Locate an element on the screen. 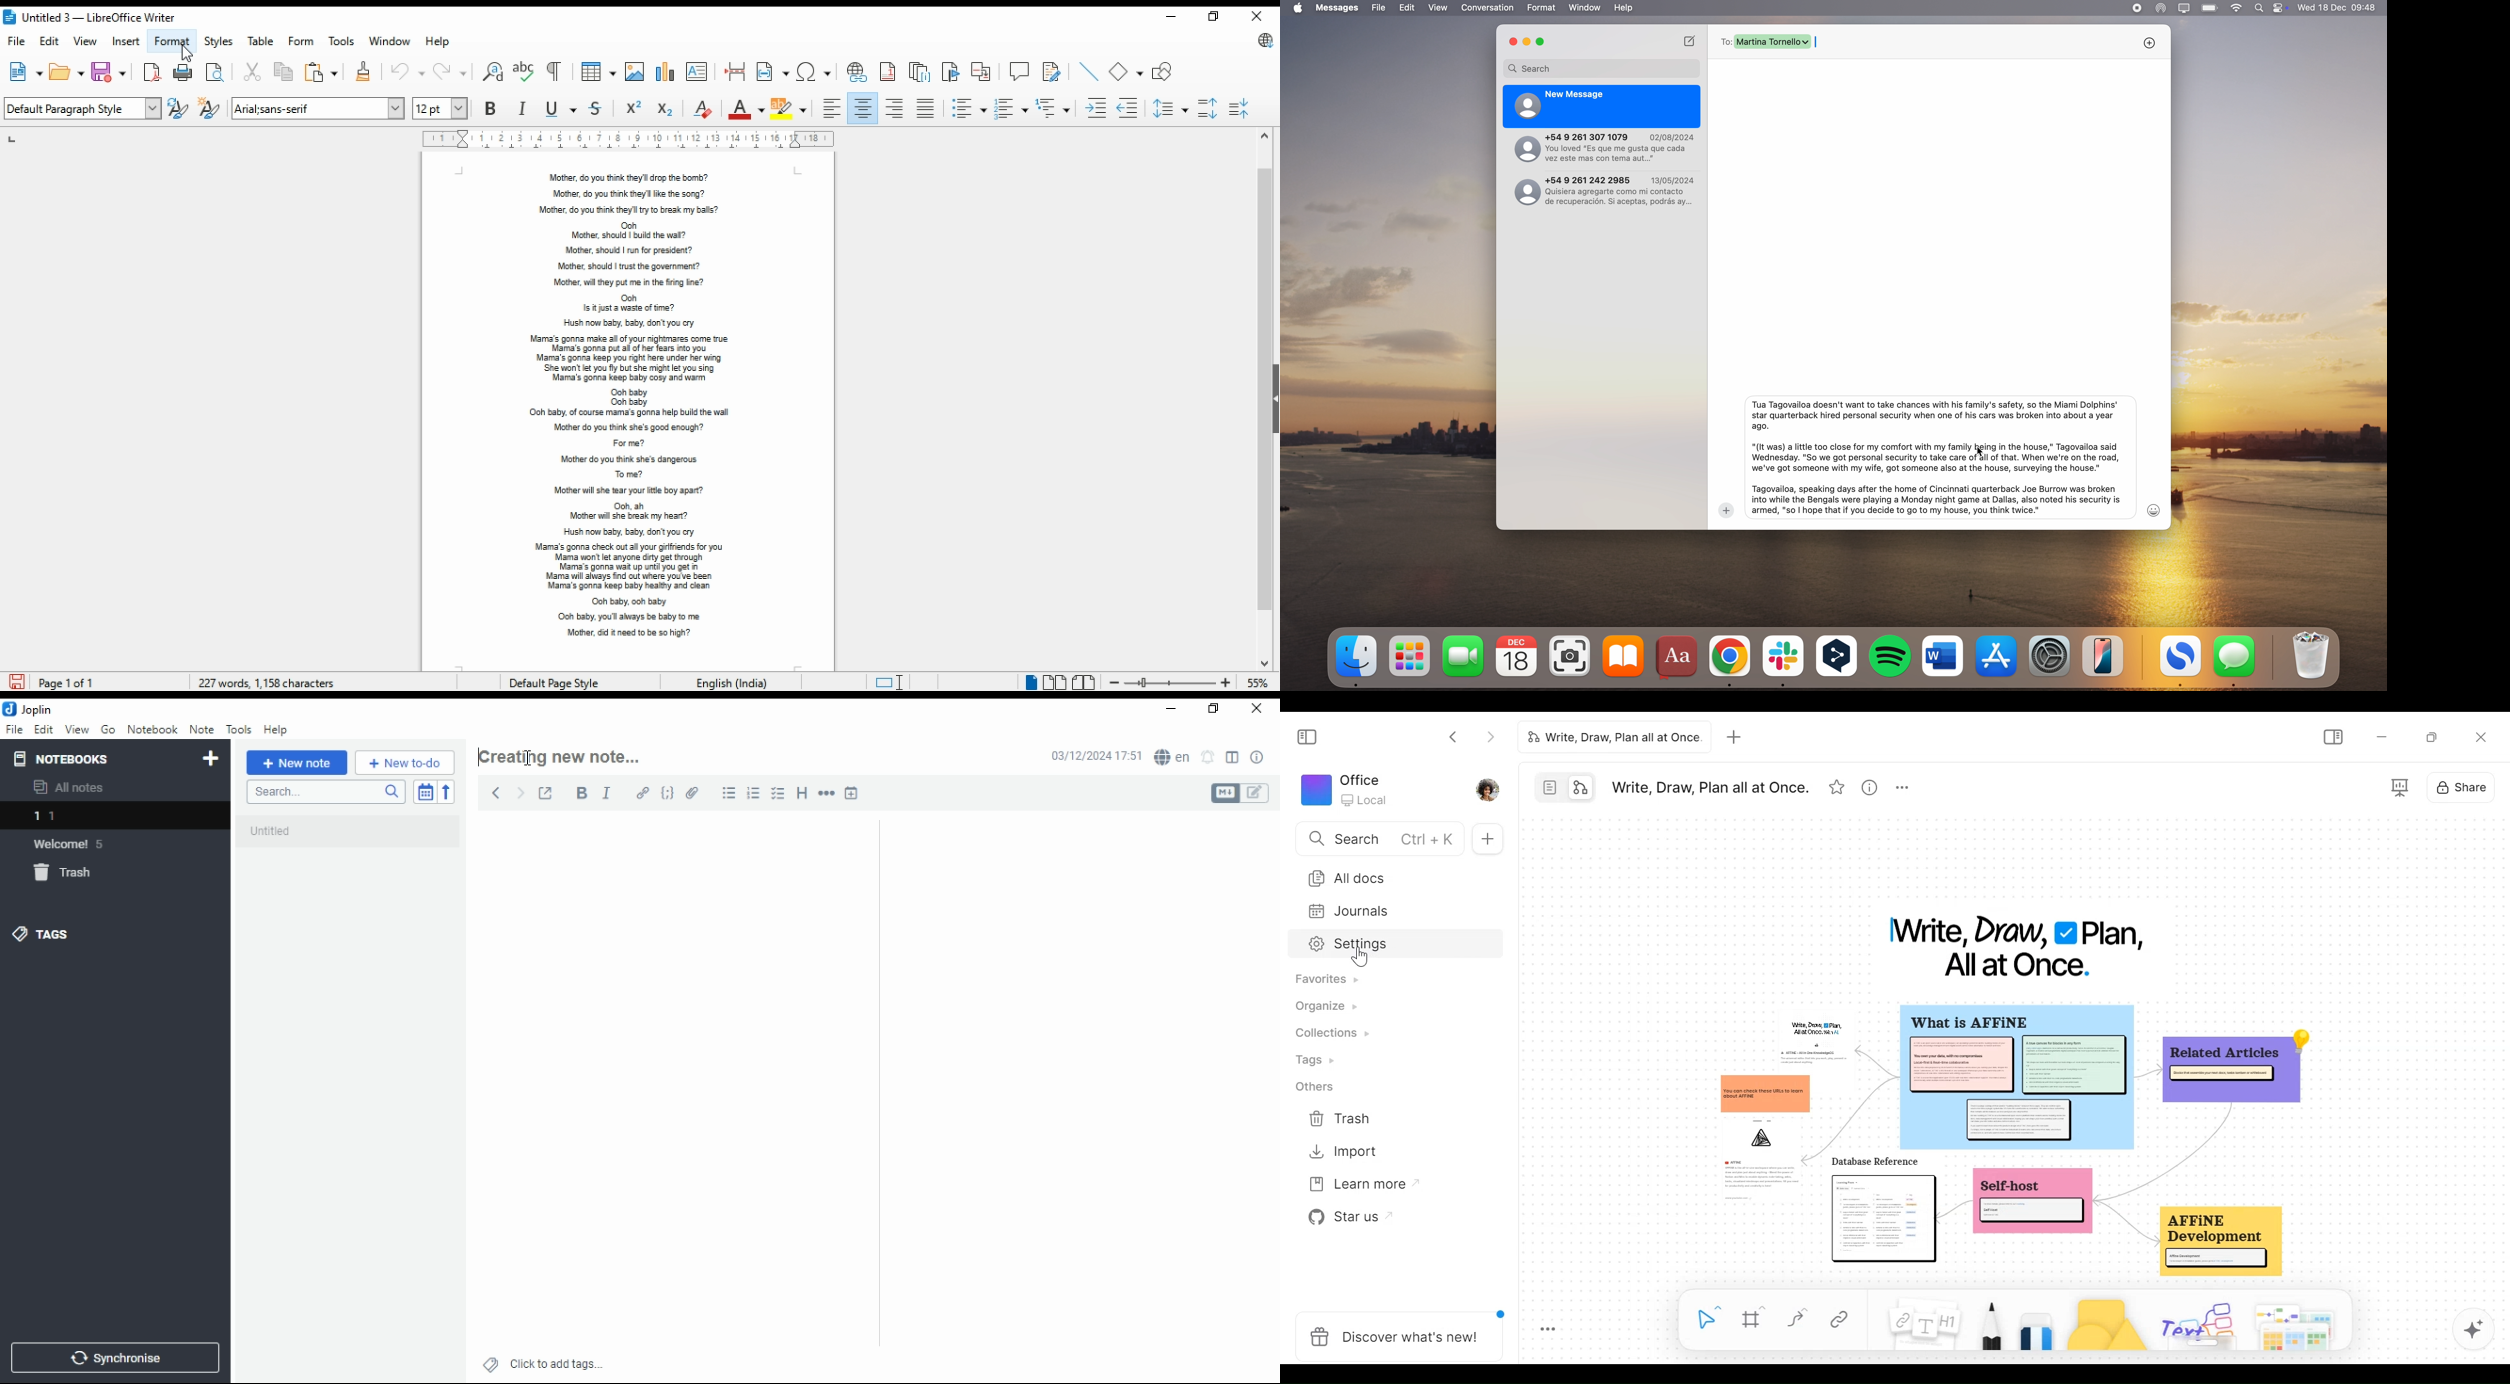 The width and height of the screenshot is (2520, 1400). trash is located at coordinates (66, 873).